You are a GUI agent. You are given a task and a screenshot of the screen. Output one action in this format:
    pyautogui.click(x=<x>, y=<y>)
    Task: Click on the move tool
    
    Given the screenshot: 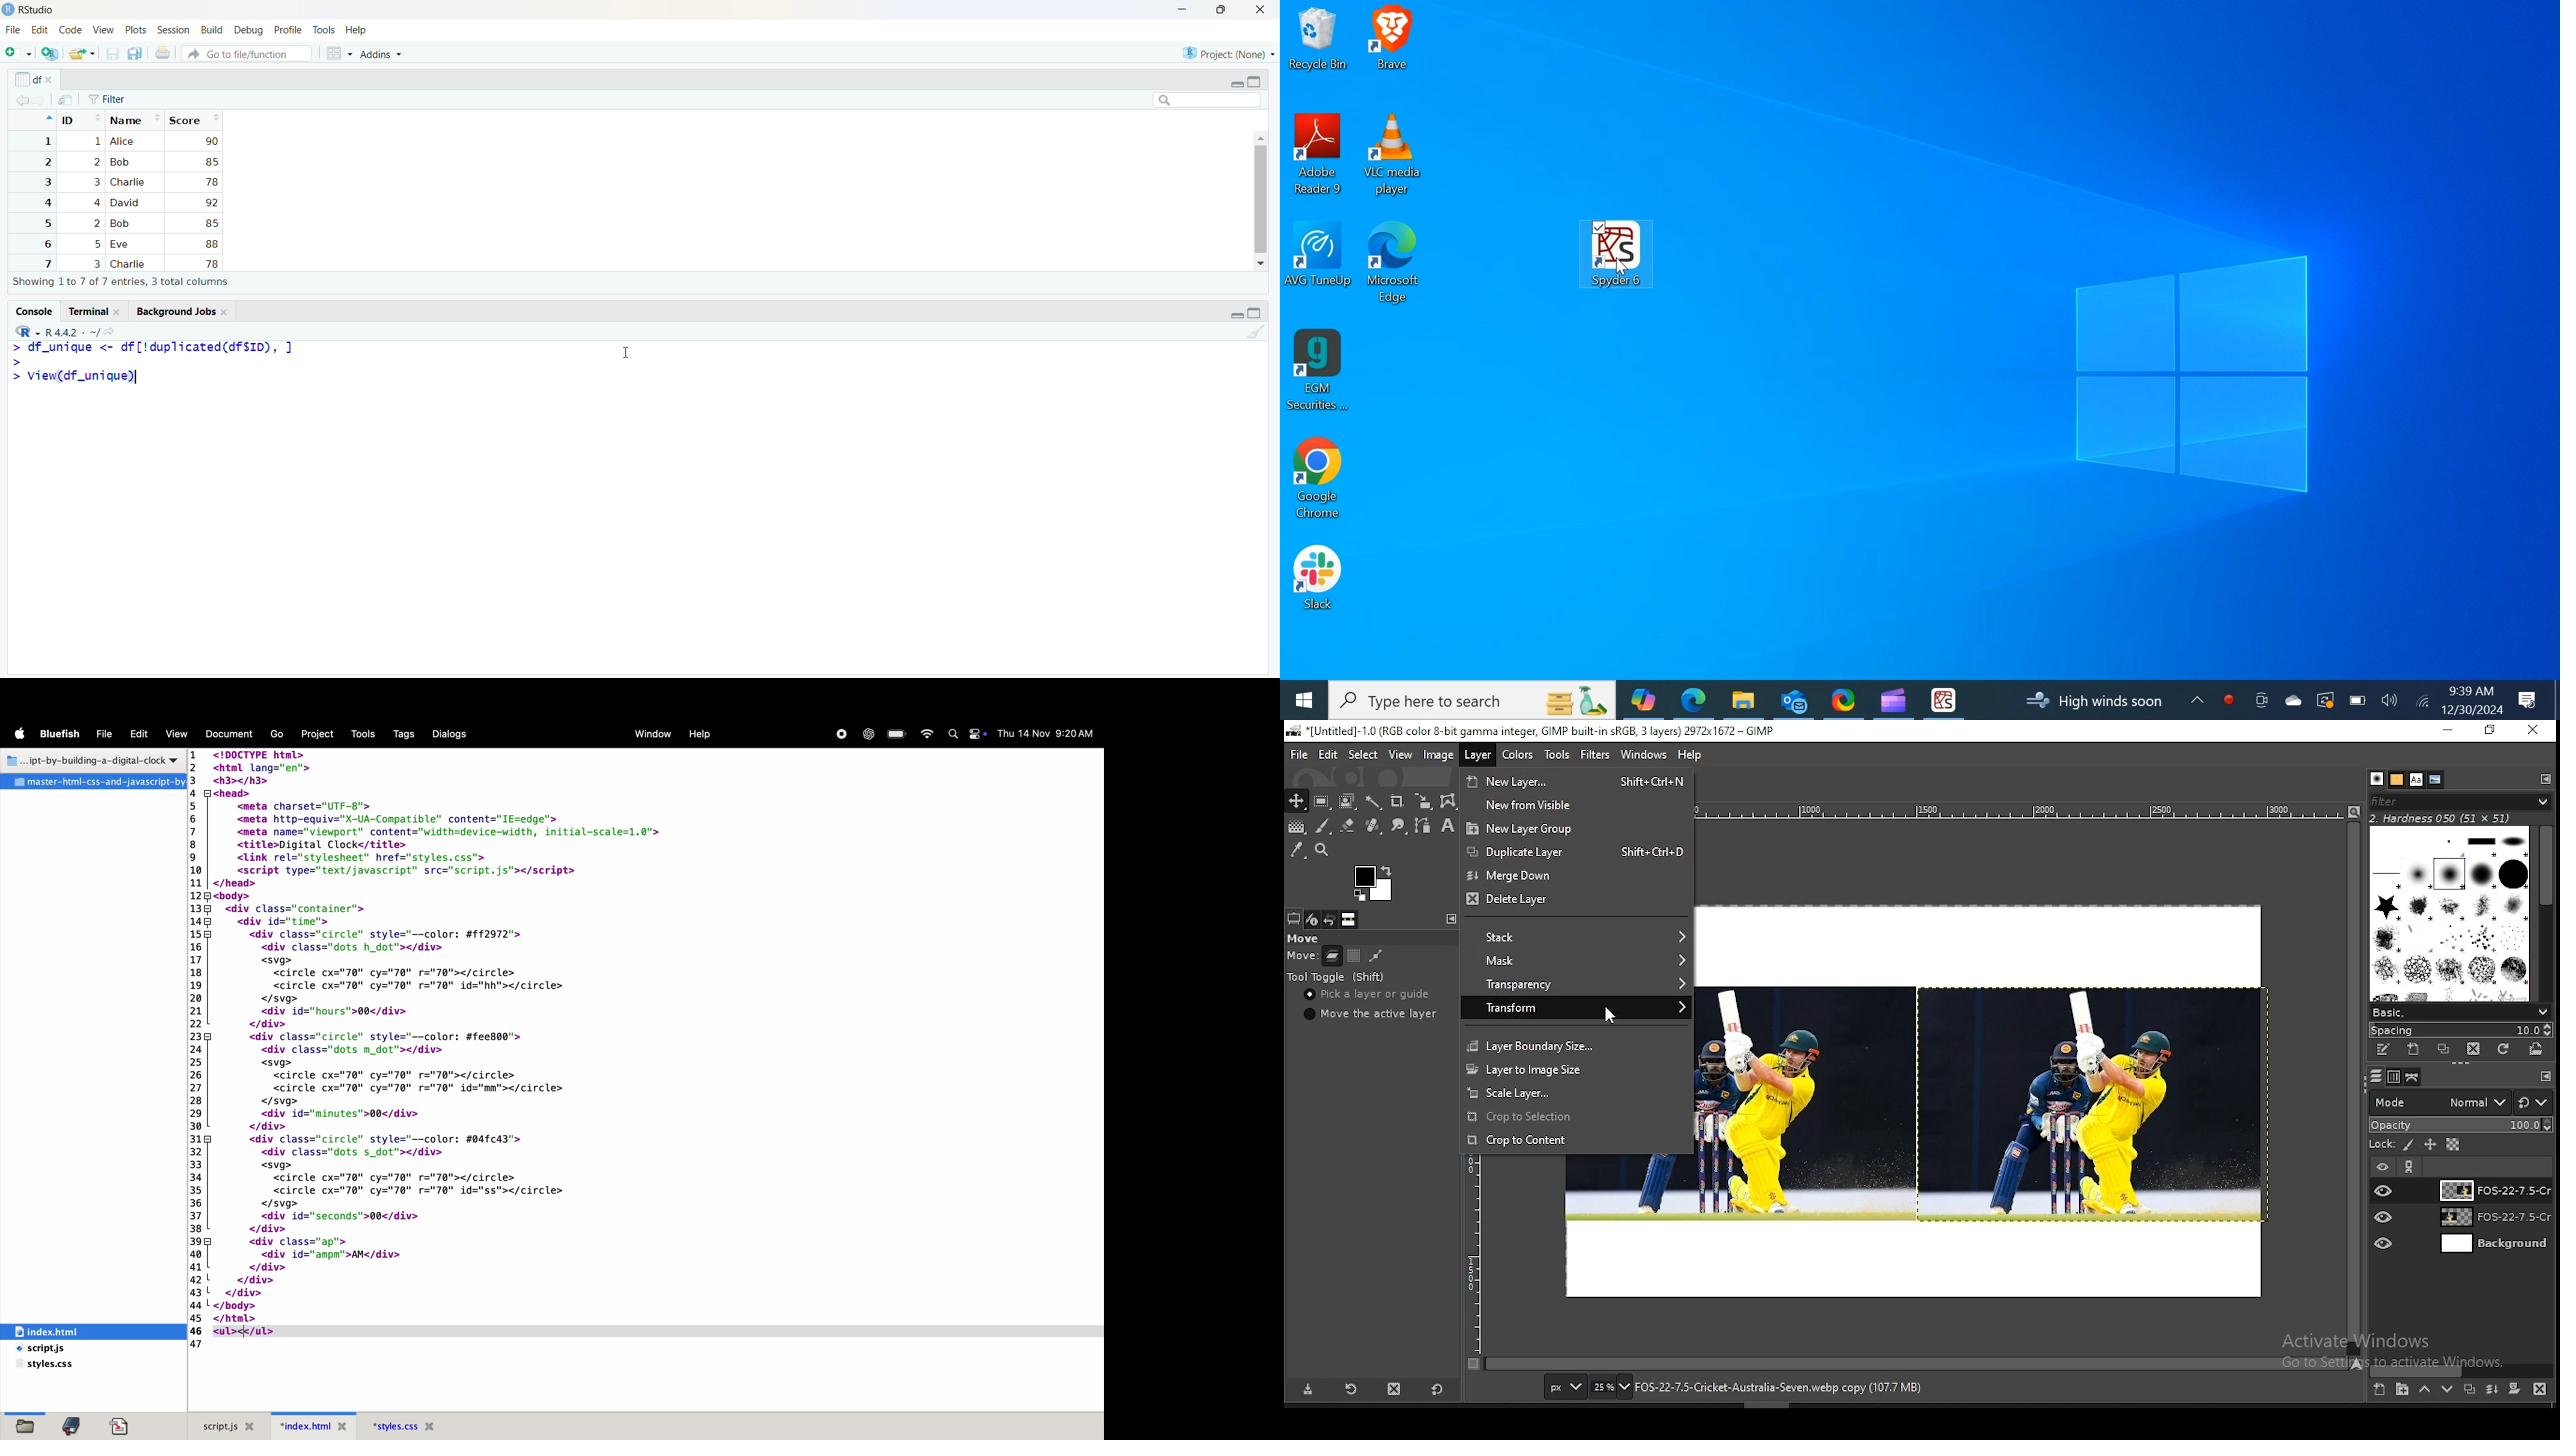 What is the action you would take?
    pyautogui.click(x=1296, y=801)
    